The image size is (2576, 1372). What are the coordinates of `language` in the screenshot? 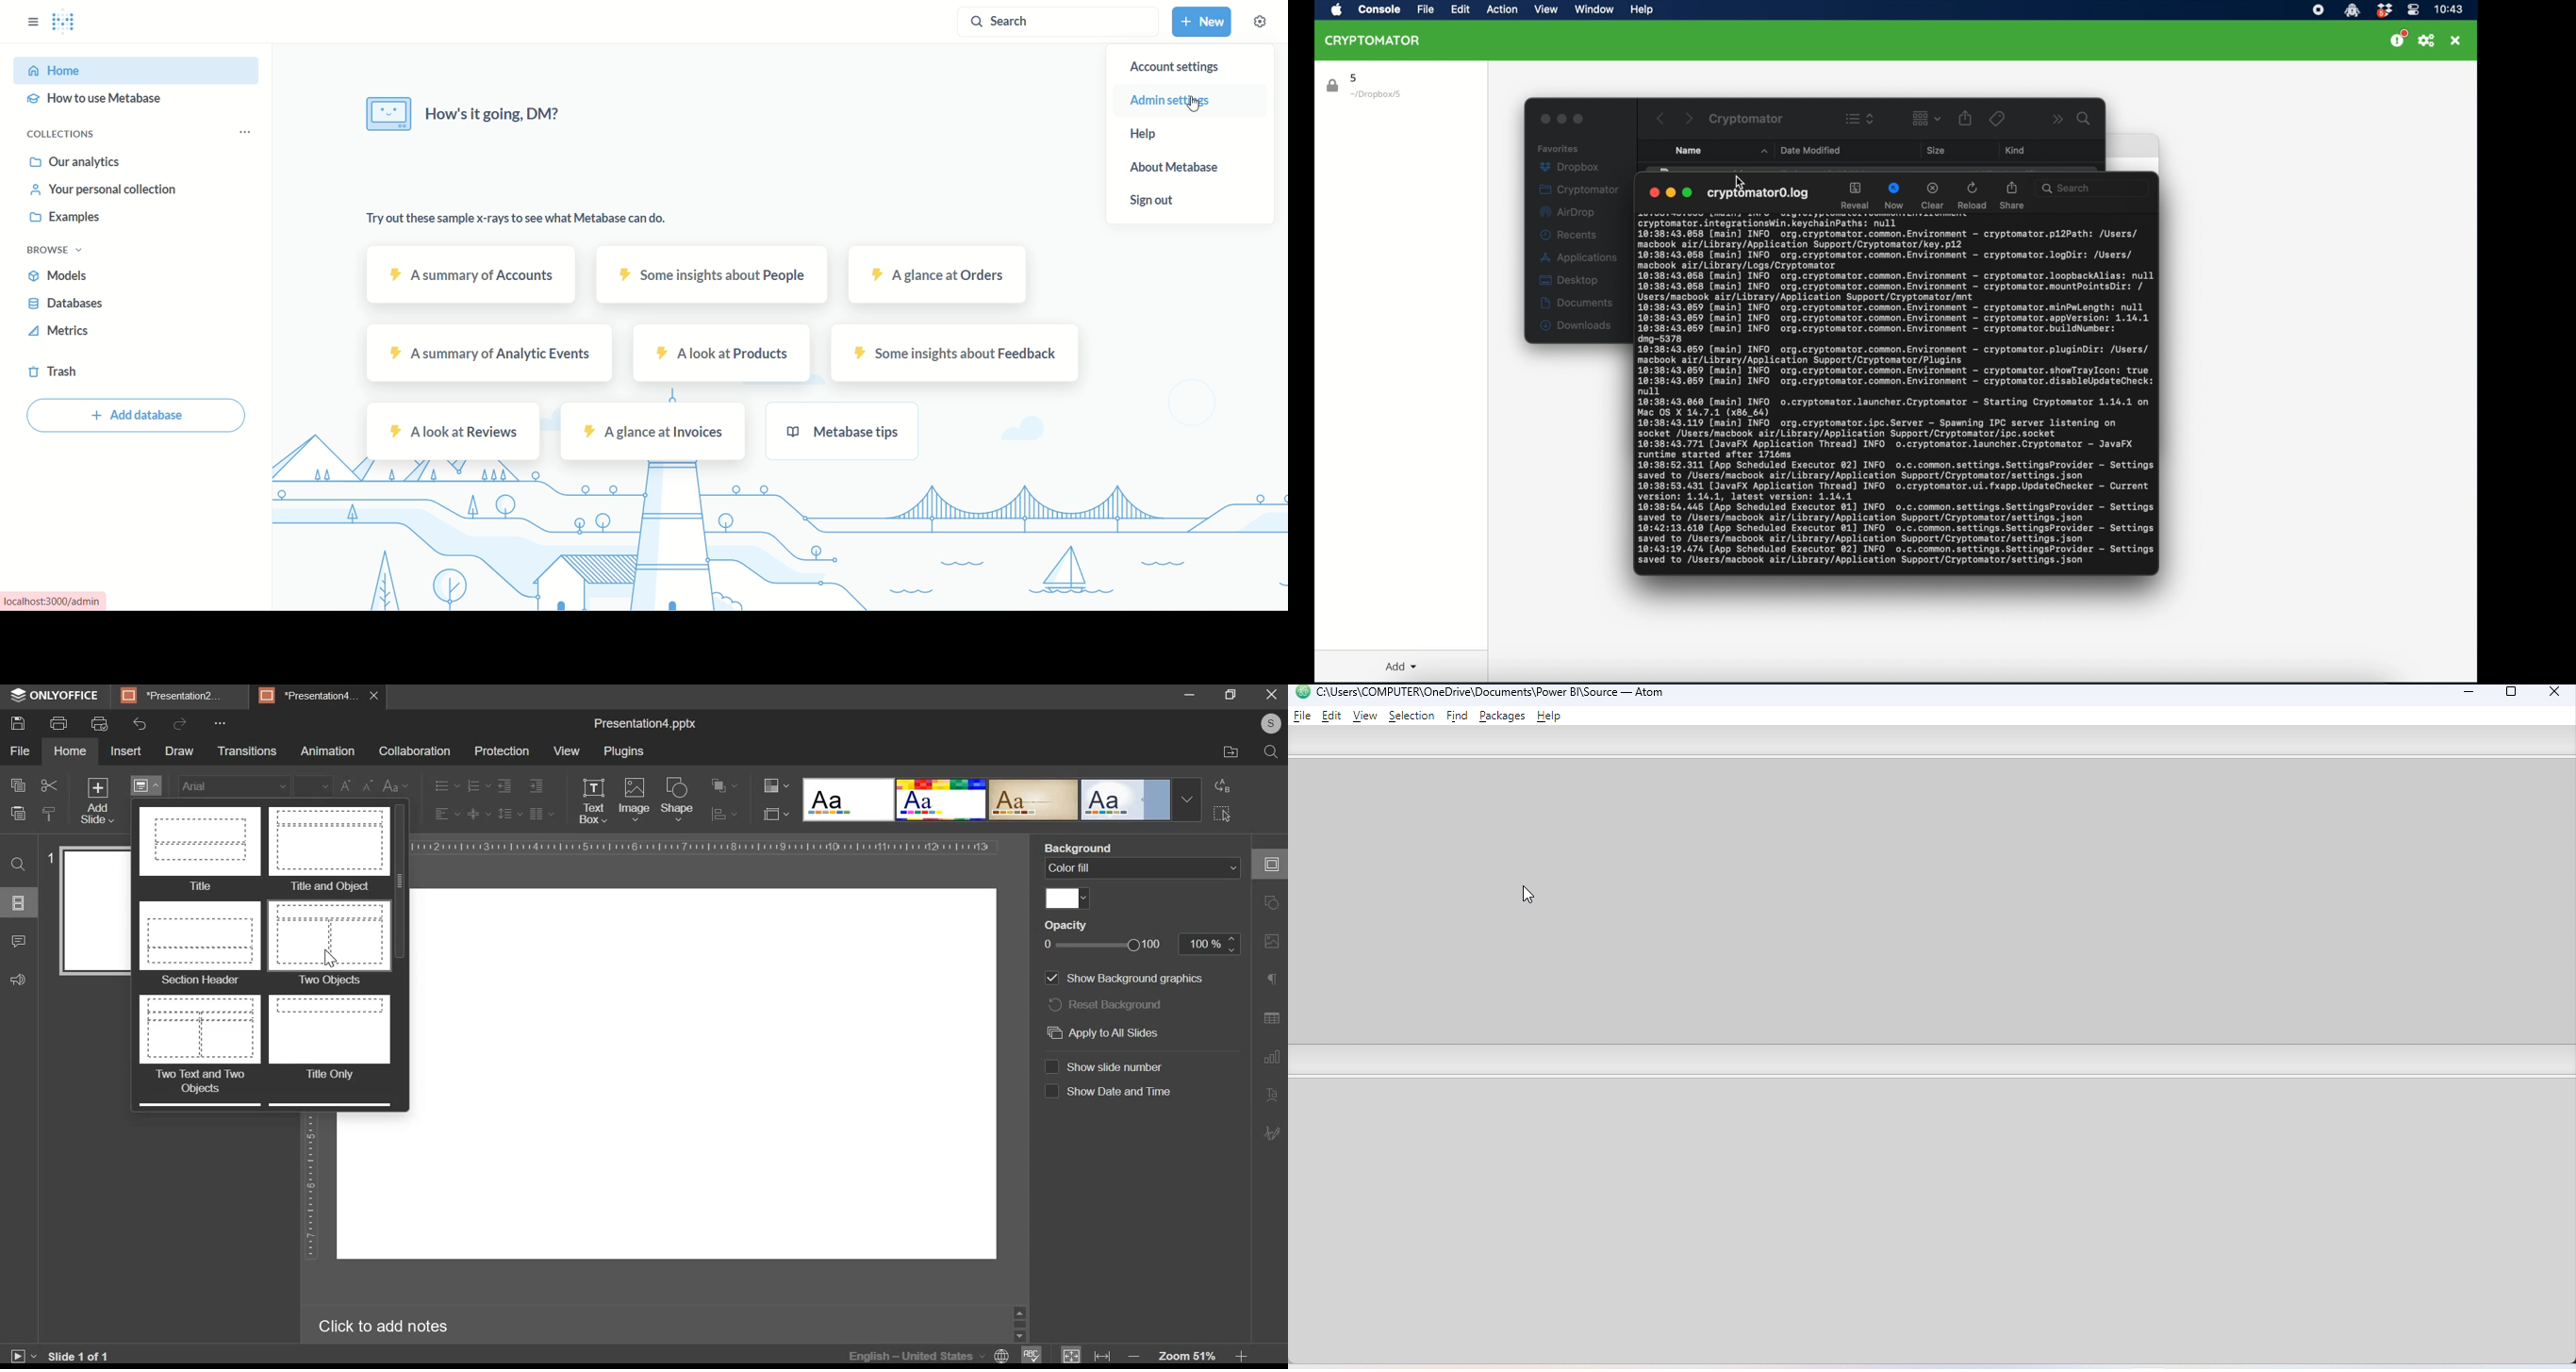 It's located at (931, 1354).